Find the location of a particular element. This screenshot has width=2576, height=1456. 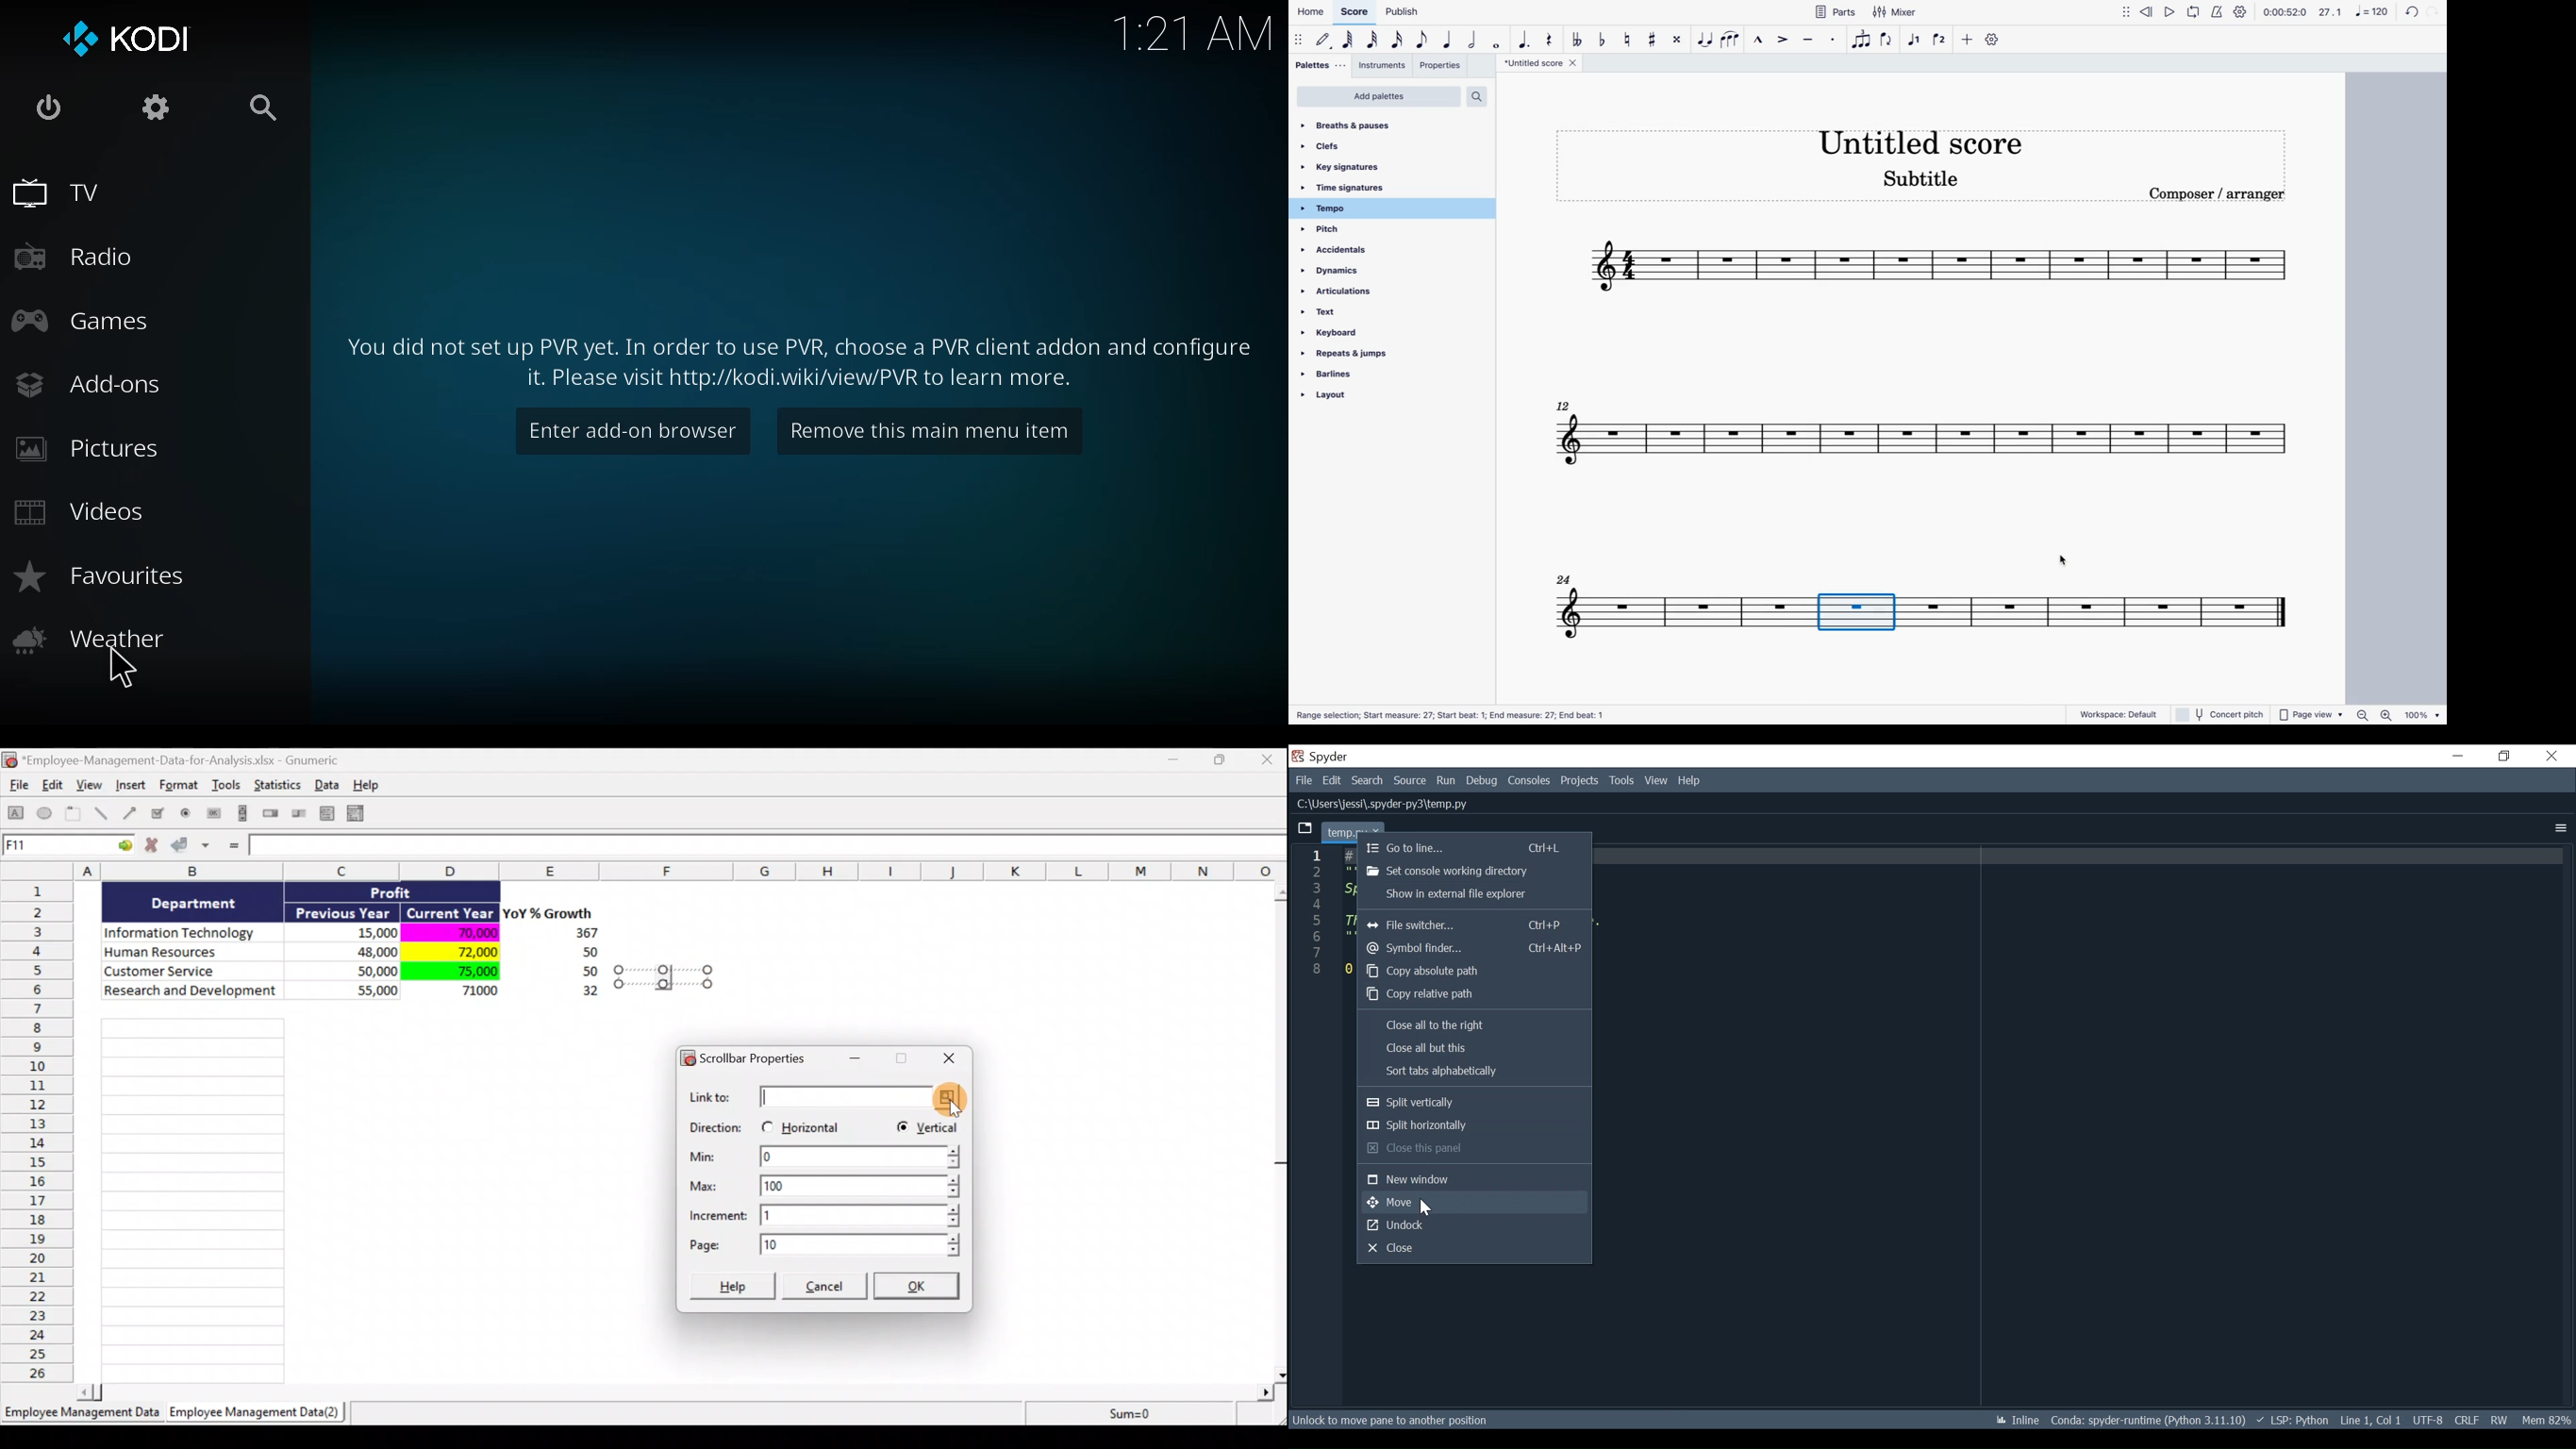

View is located at coordinates (91, 785).